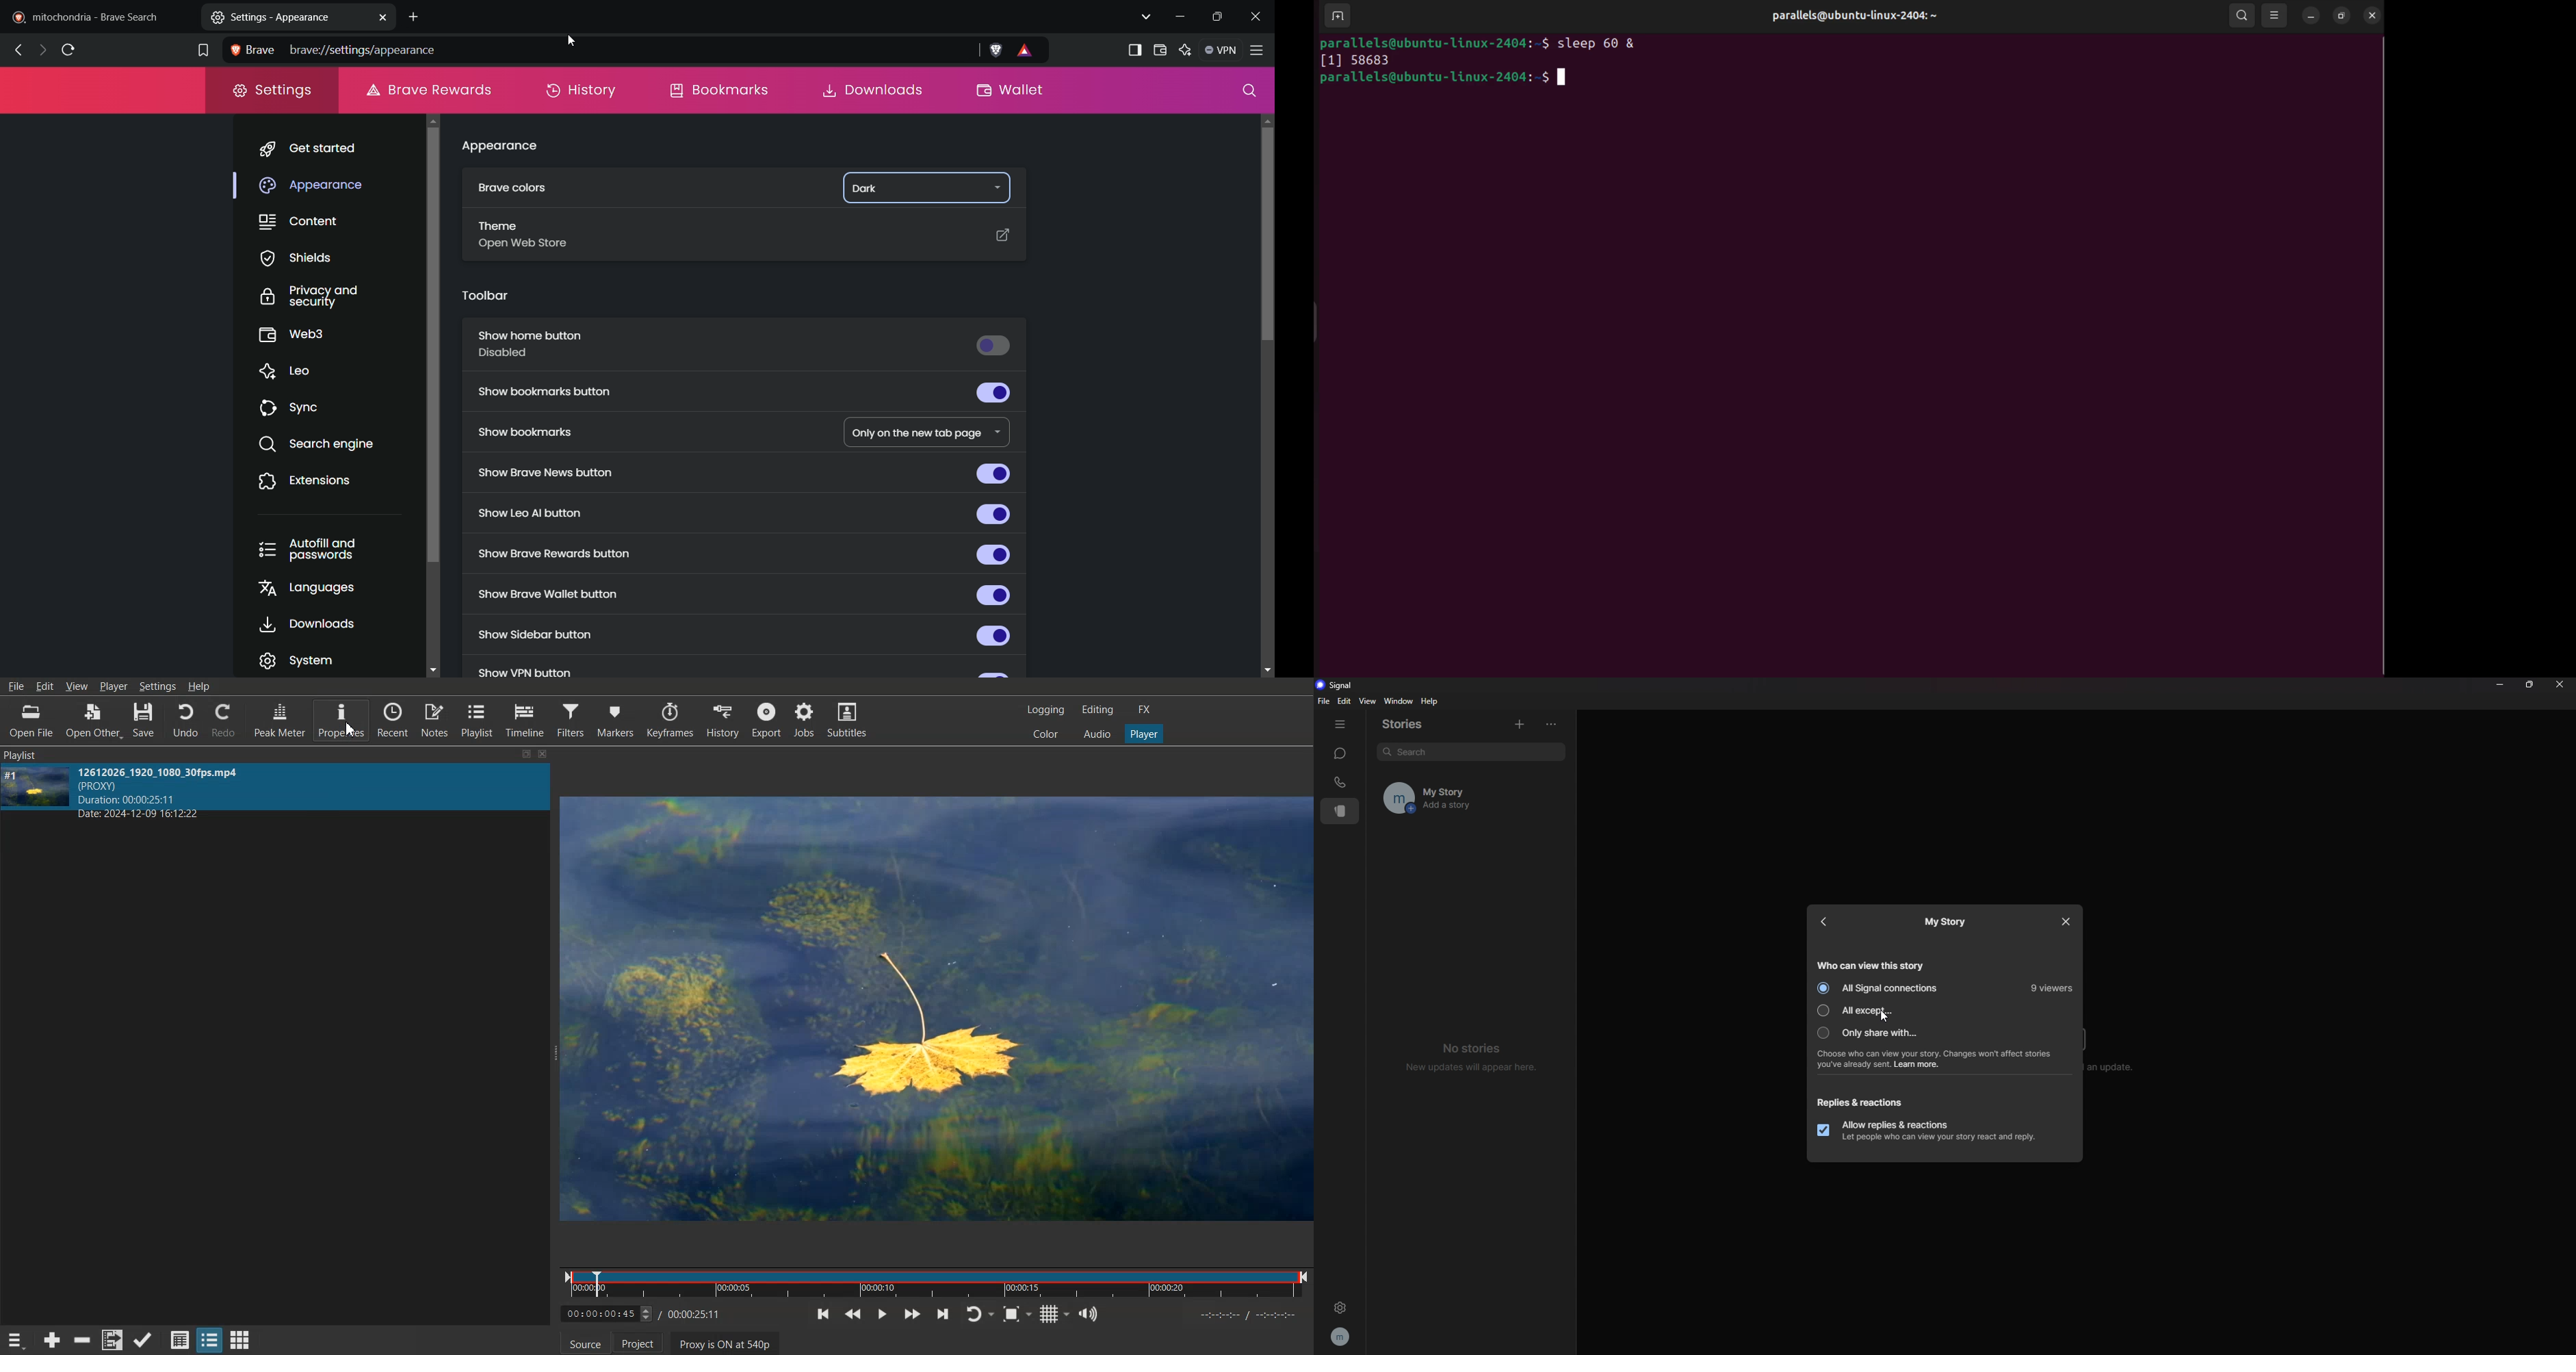  Describe the element at coordinates (112, 1340) in the screenshot. I see `Add file to playlist` at that location.